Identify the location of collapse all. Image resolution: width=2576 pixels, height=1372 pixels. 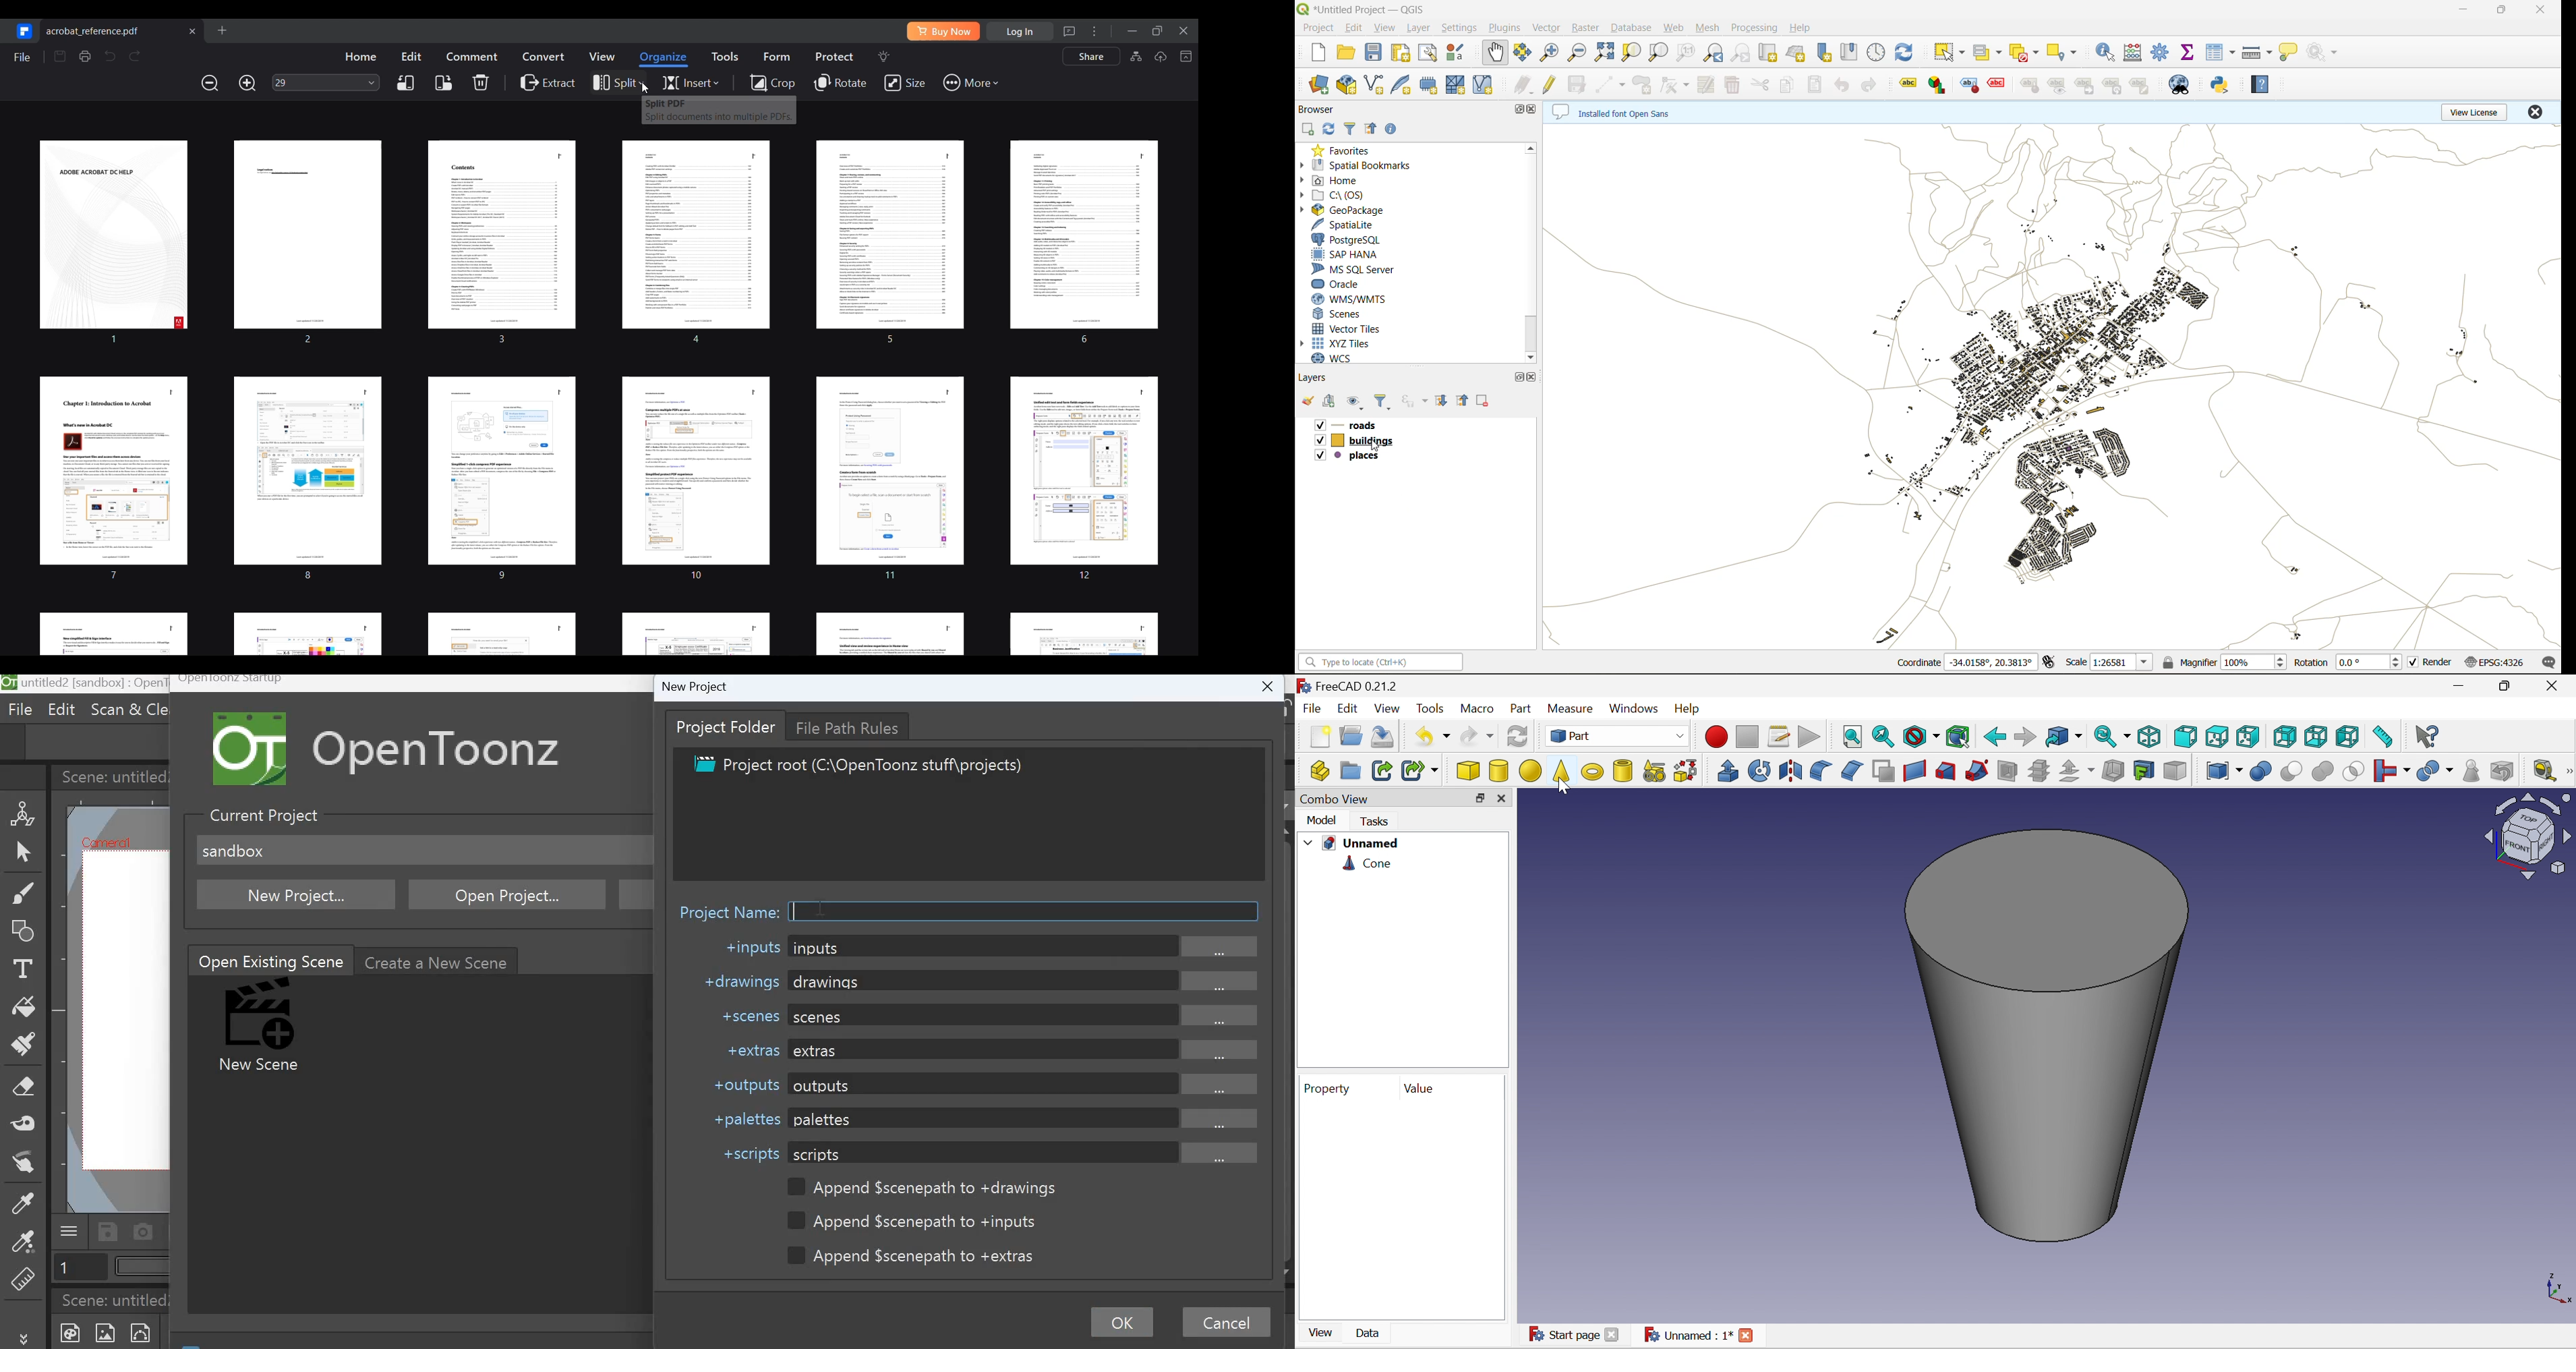
(1369, 130).